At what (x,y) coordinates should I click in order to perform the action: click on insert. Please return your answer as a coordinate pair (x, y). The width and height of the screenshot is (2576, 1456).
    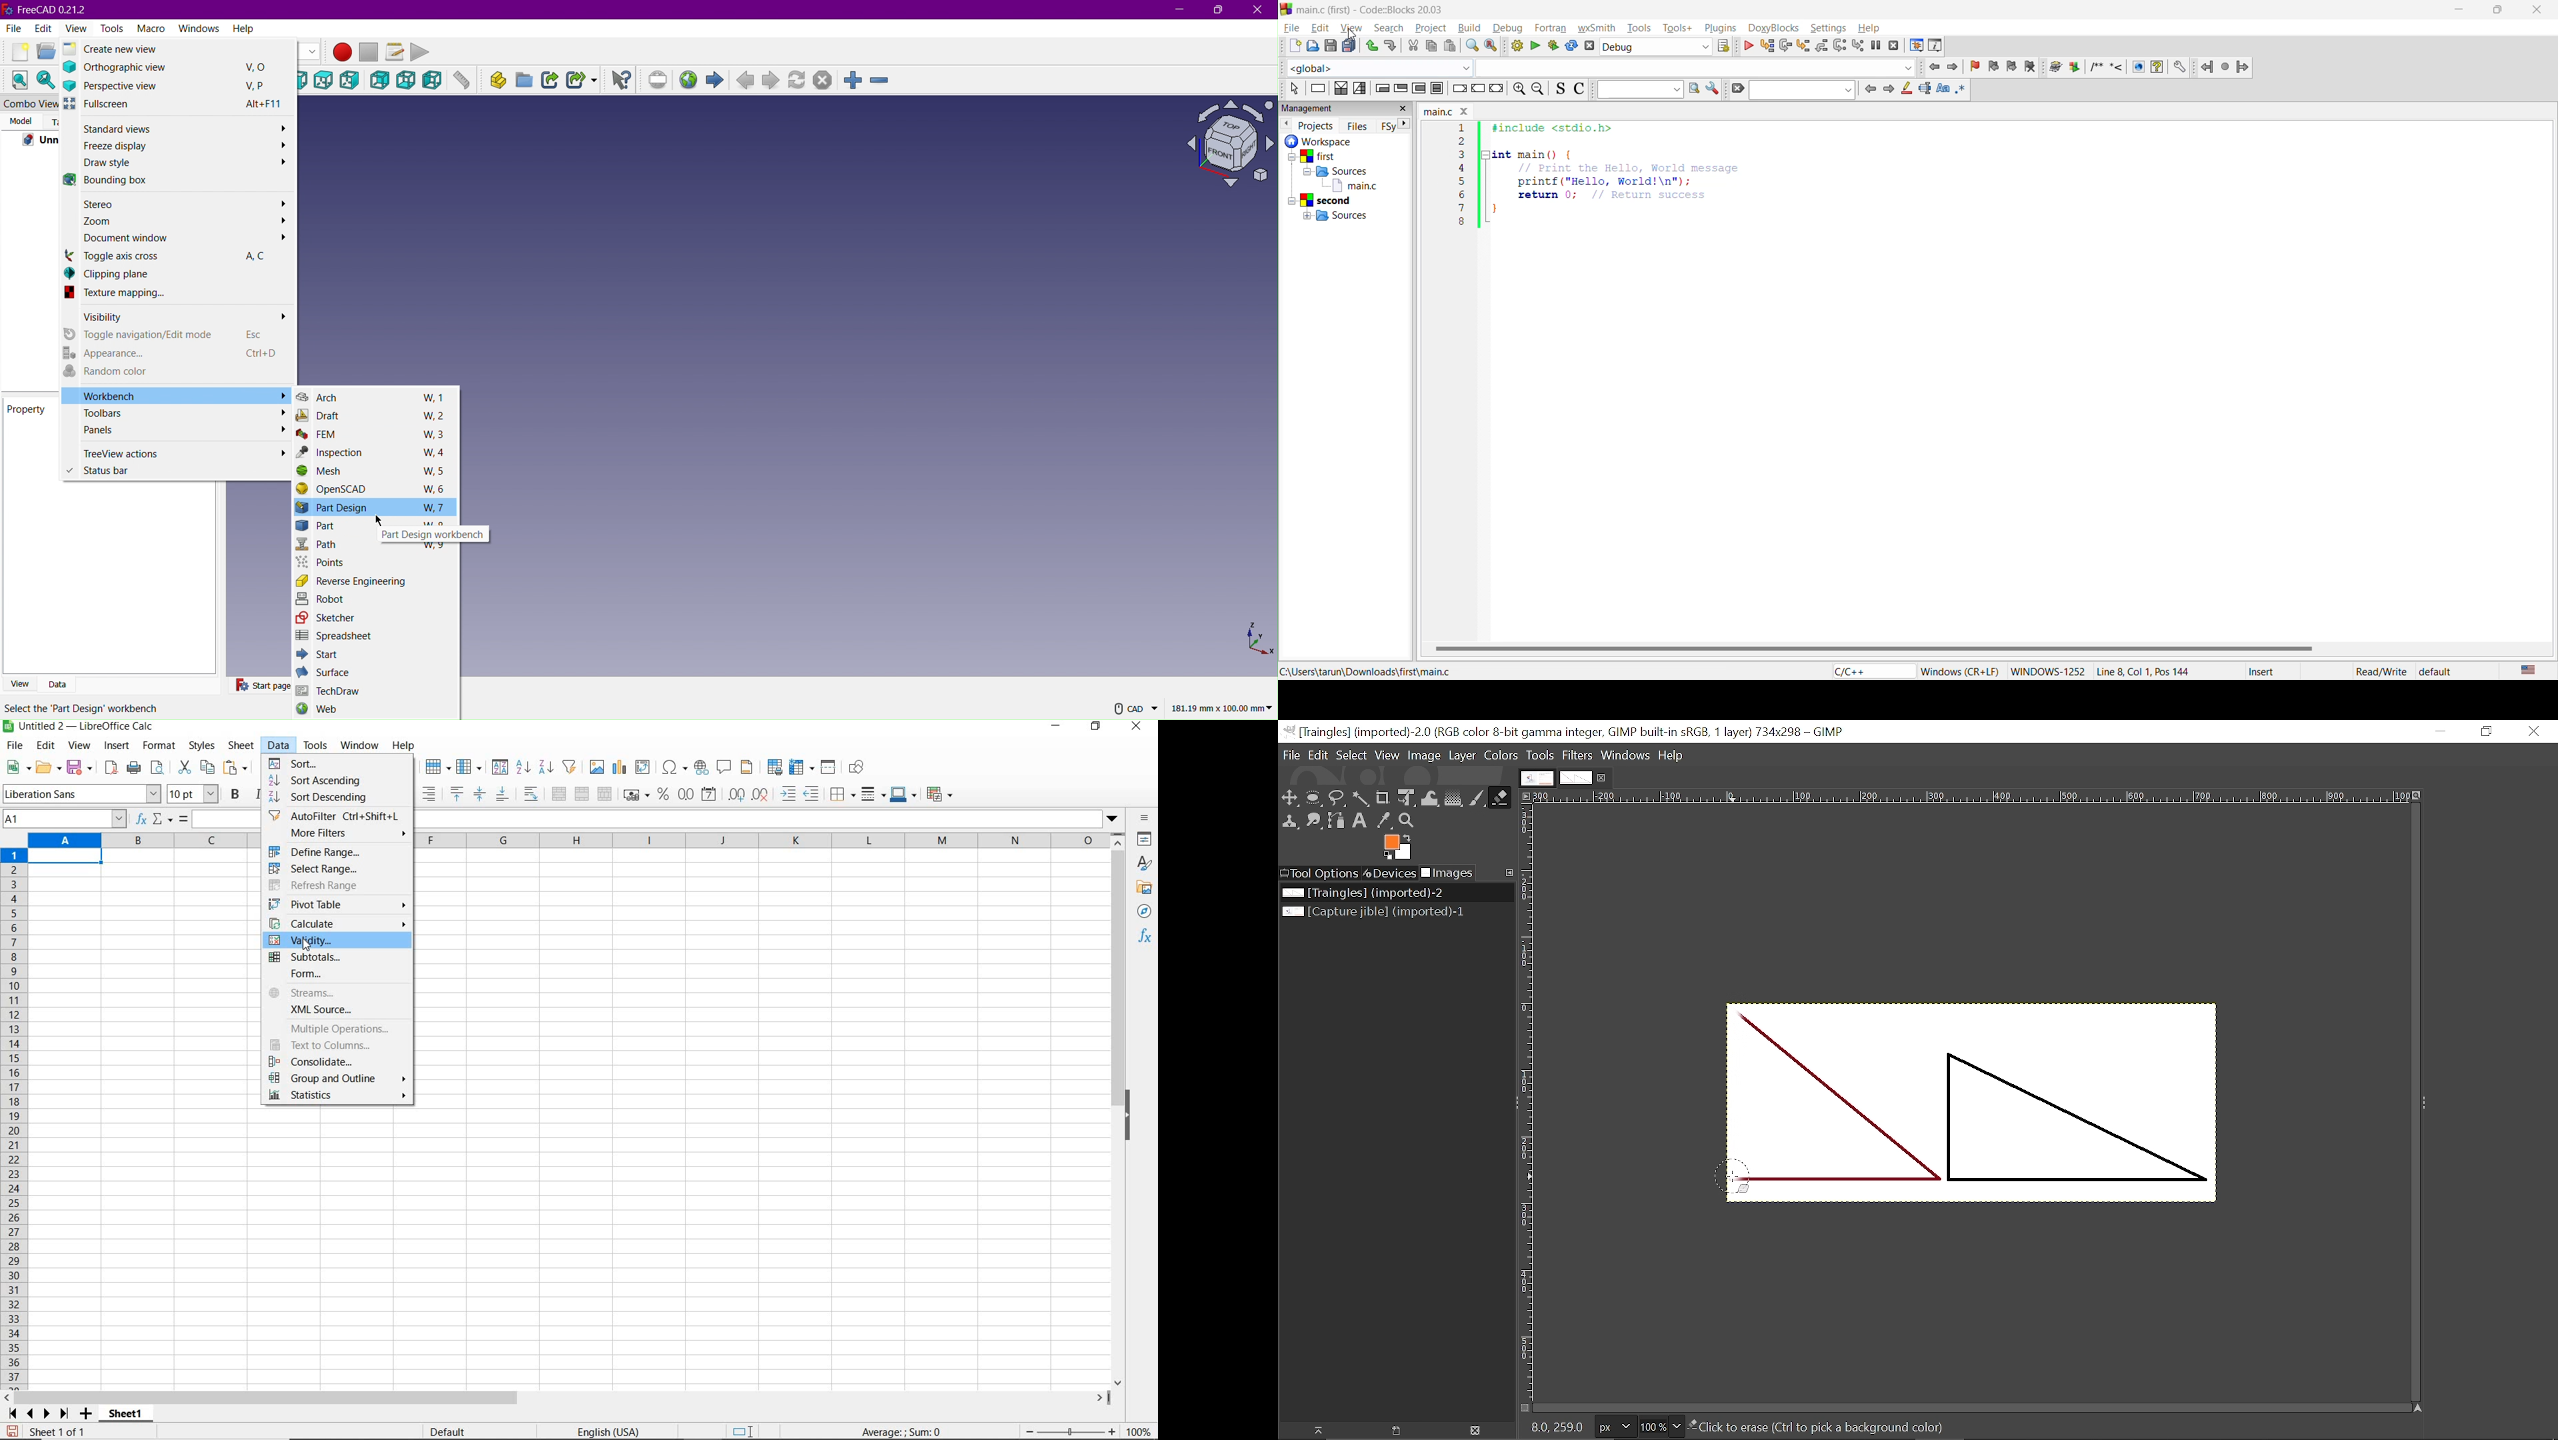
    Looking at the image, I should click on (116, 746).